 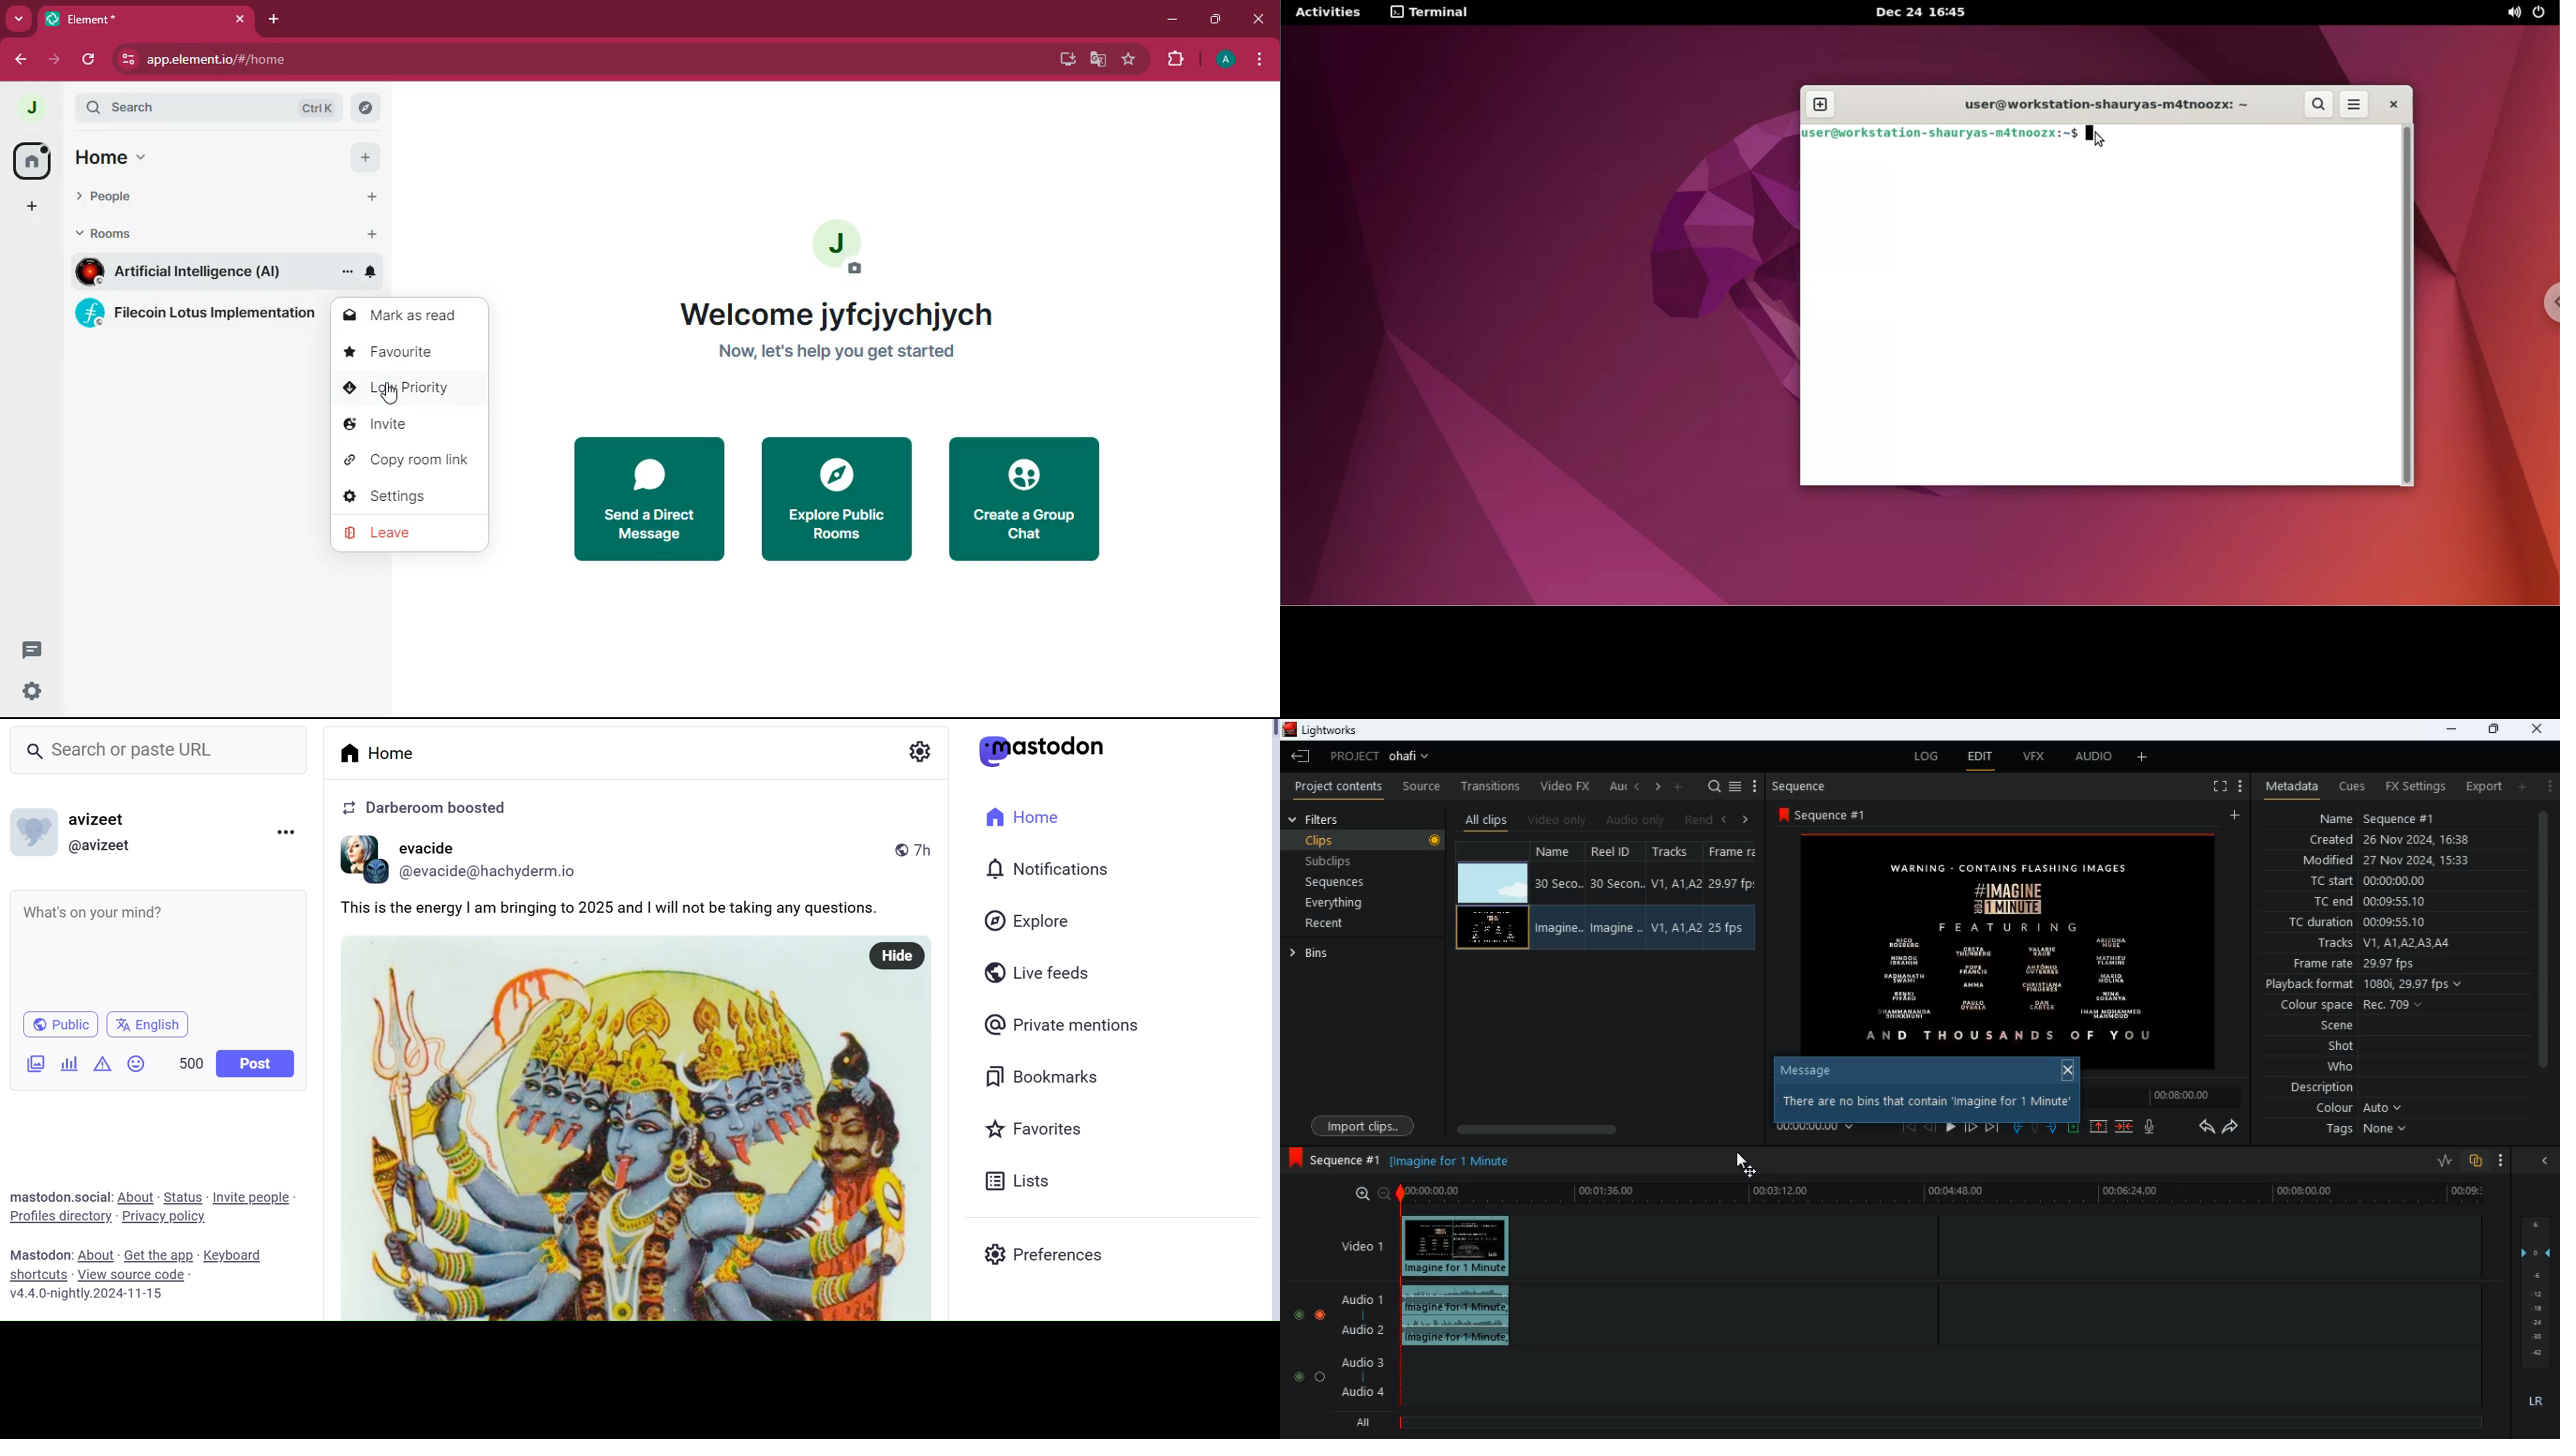 What do you see at coordinates (33, 691) in the screenshot?
I see `quick settings` at bounding box center [33, 691].